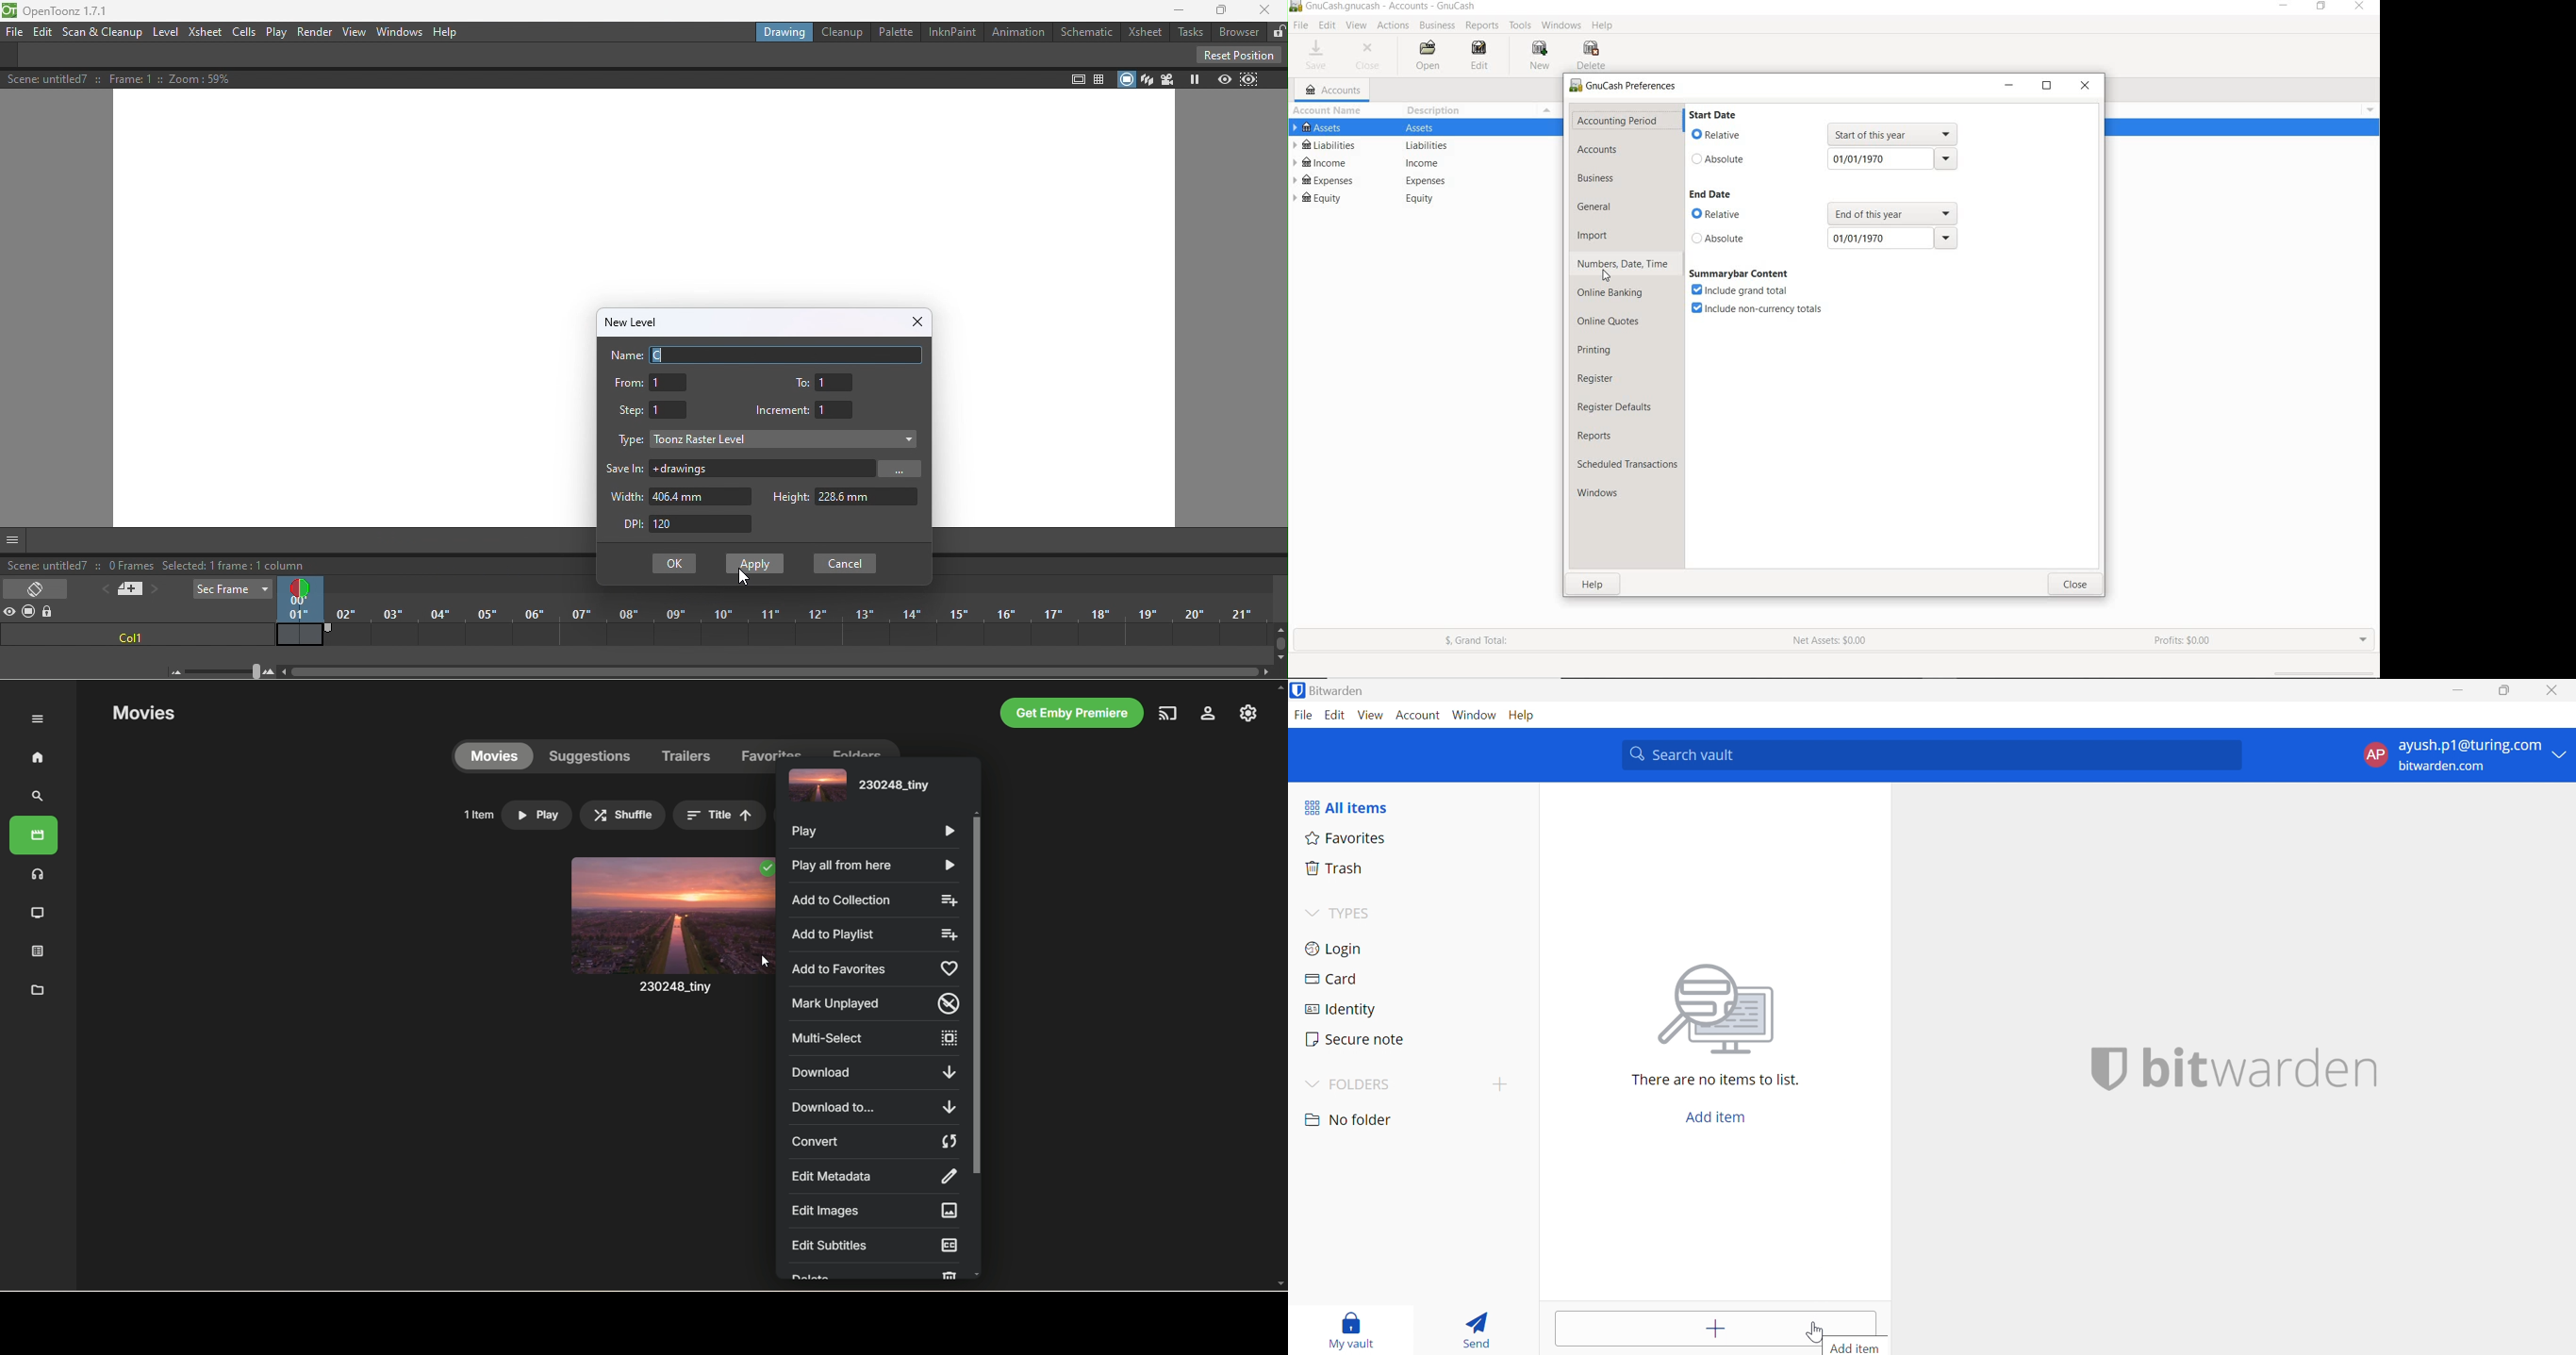 The image size is (2576, 1372). Describe the element at coordinates (206, 34) in the screenshot. I see `Xsheet` at that location.